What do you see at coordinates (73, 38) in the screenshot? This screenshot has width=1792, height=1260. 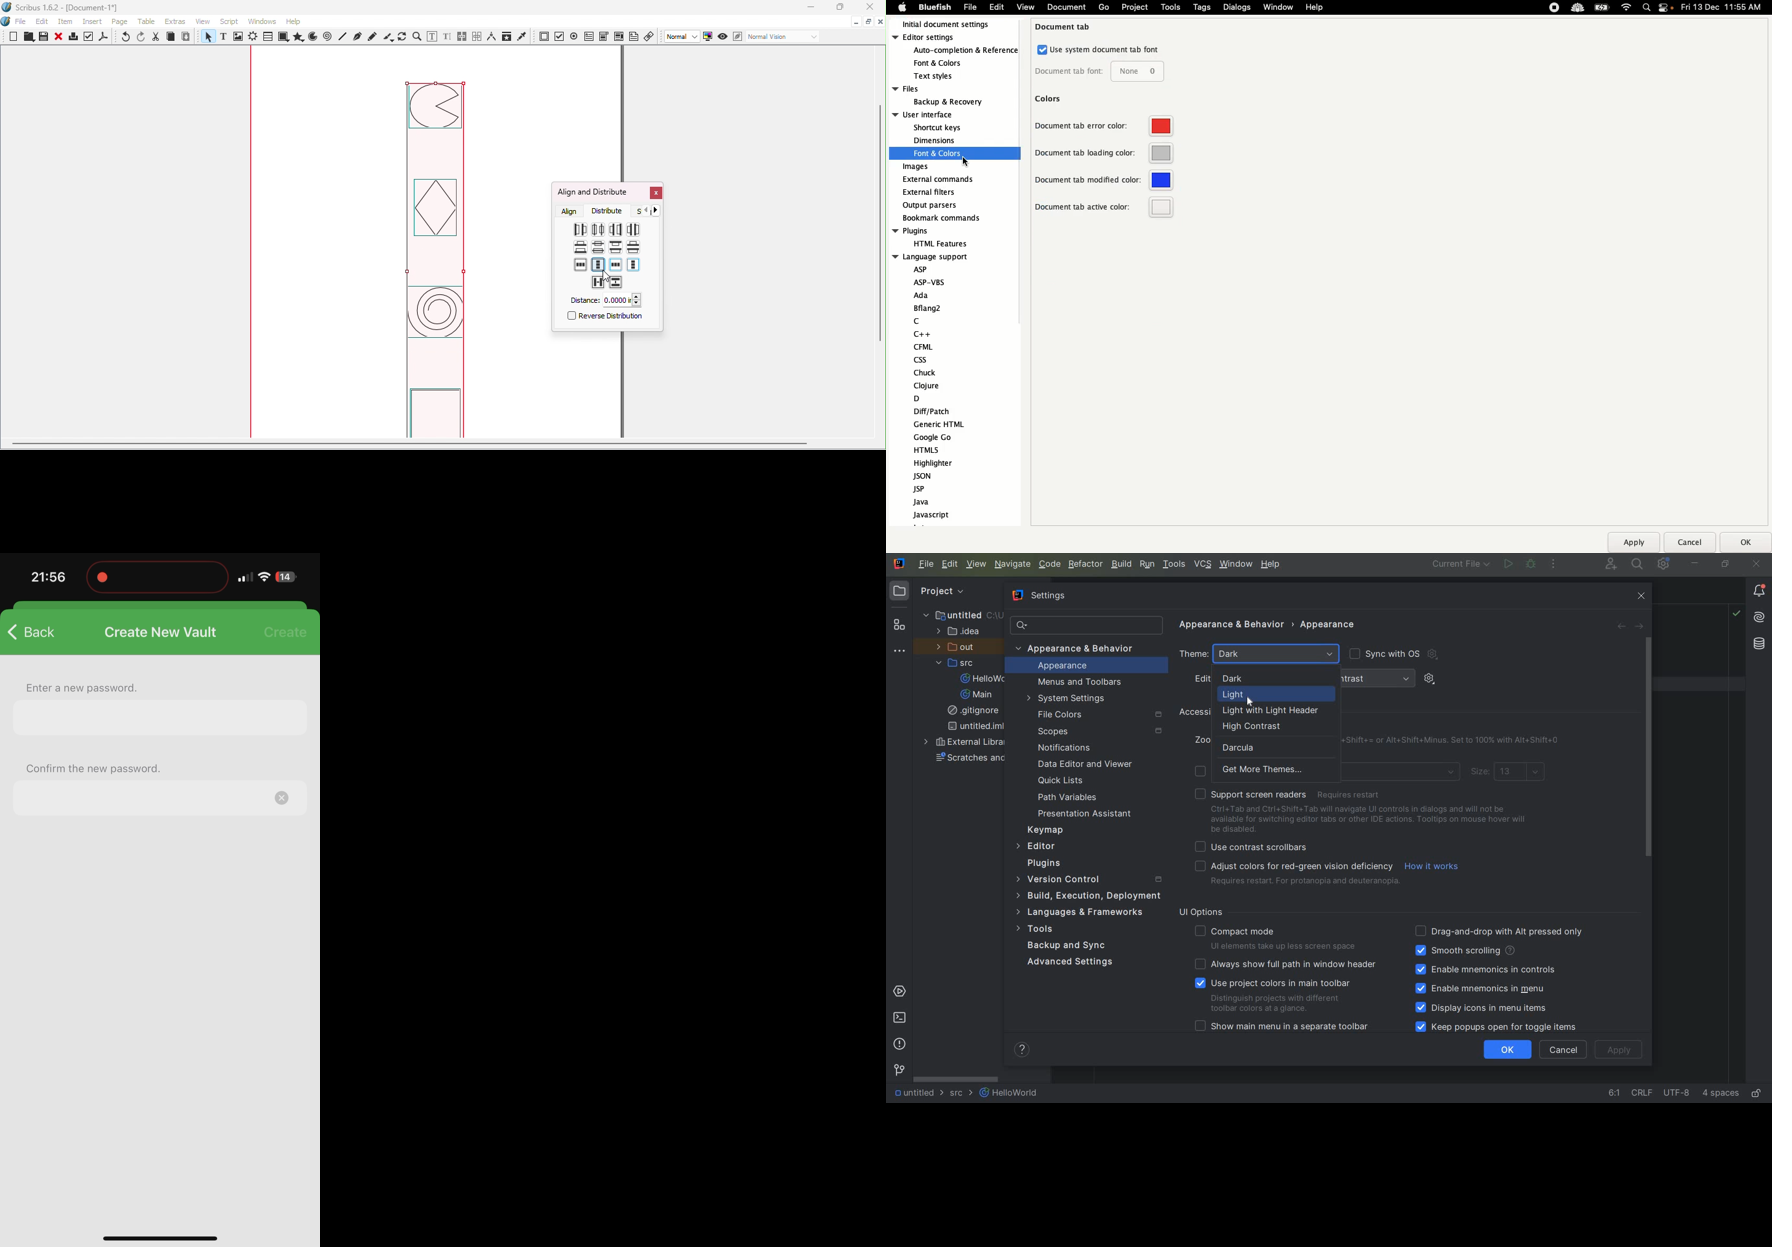 I see `Print` at bounding box center [73, 38].